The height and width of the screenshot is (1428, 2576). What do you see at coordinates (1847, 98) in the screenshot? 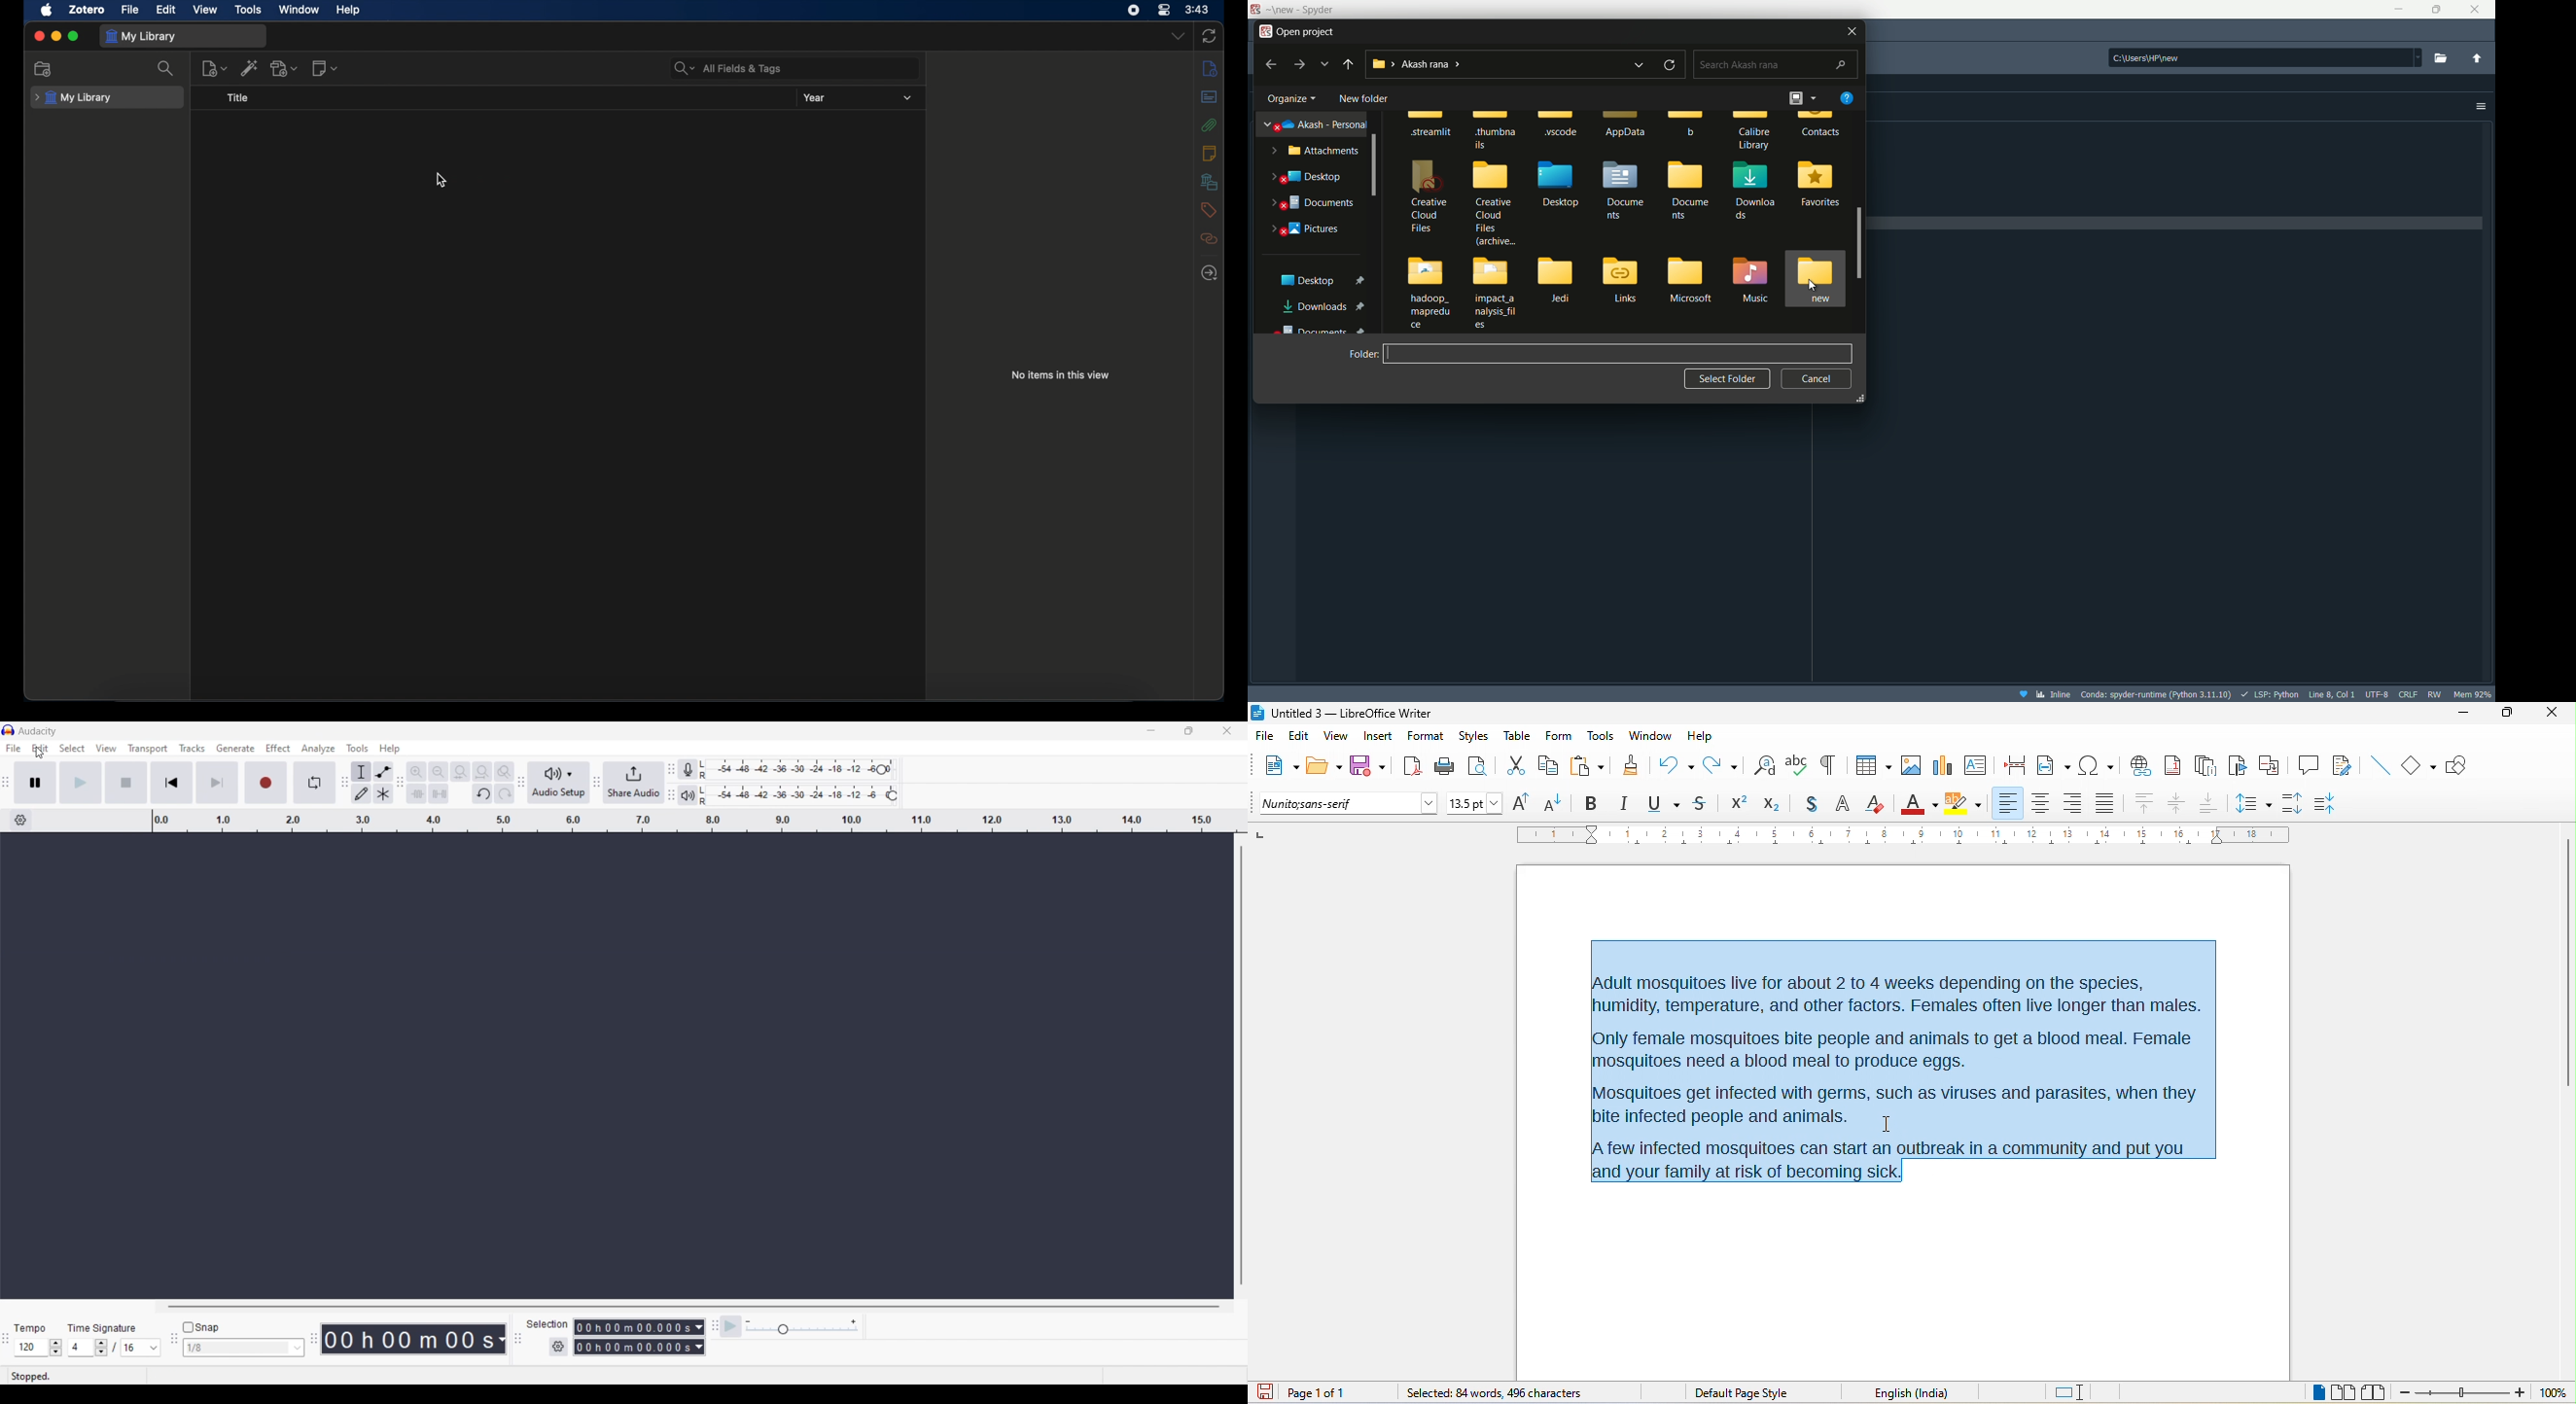
I see `help` at bounding box center [1847, 98].